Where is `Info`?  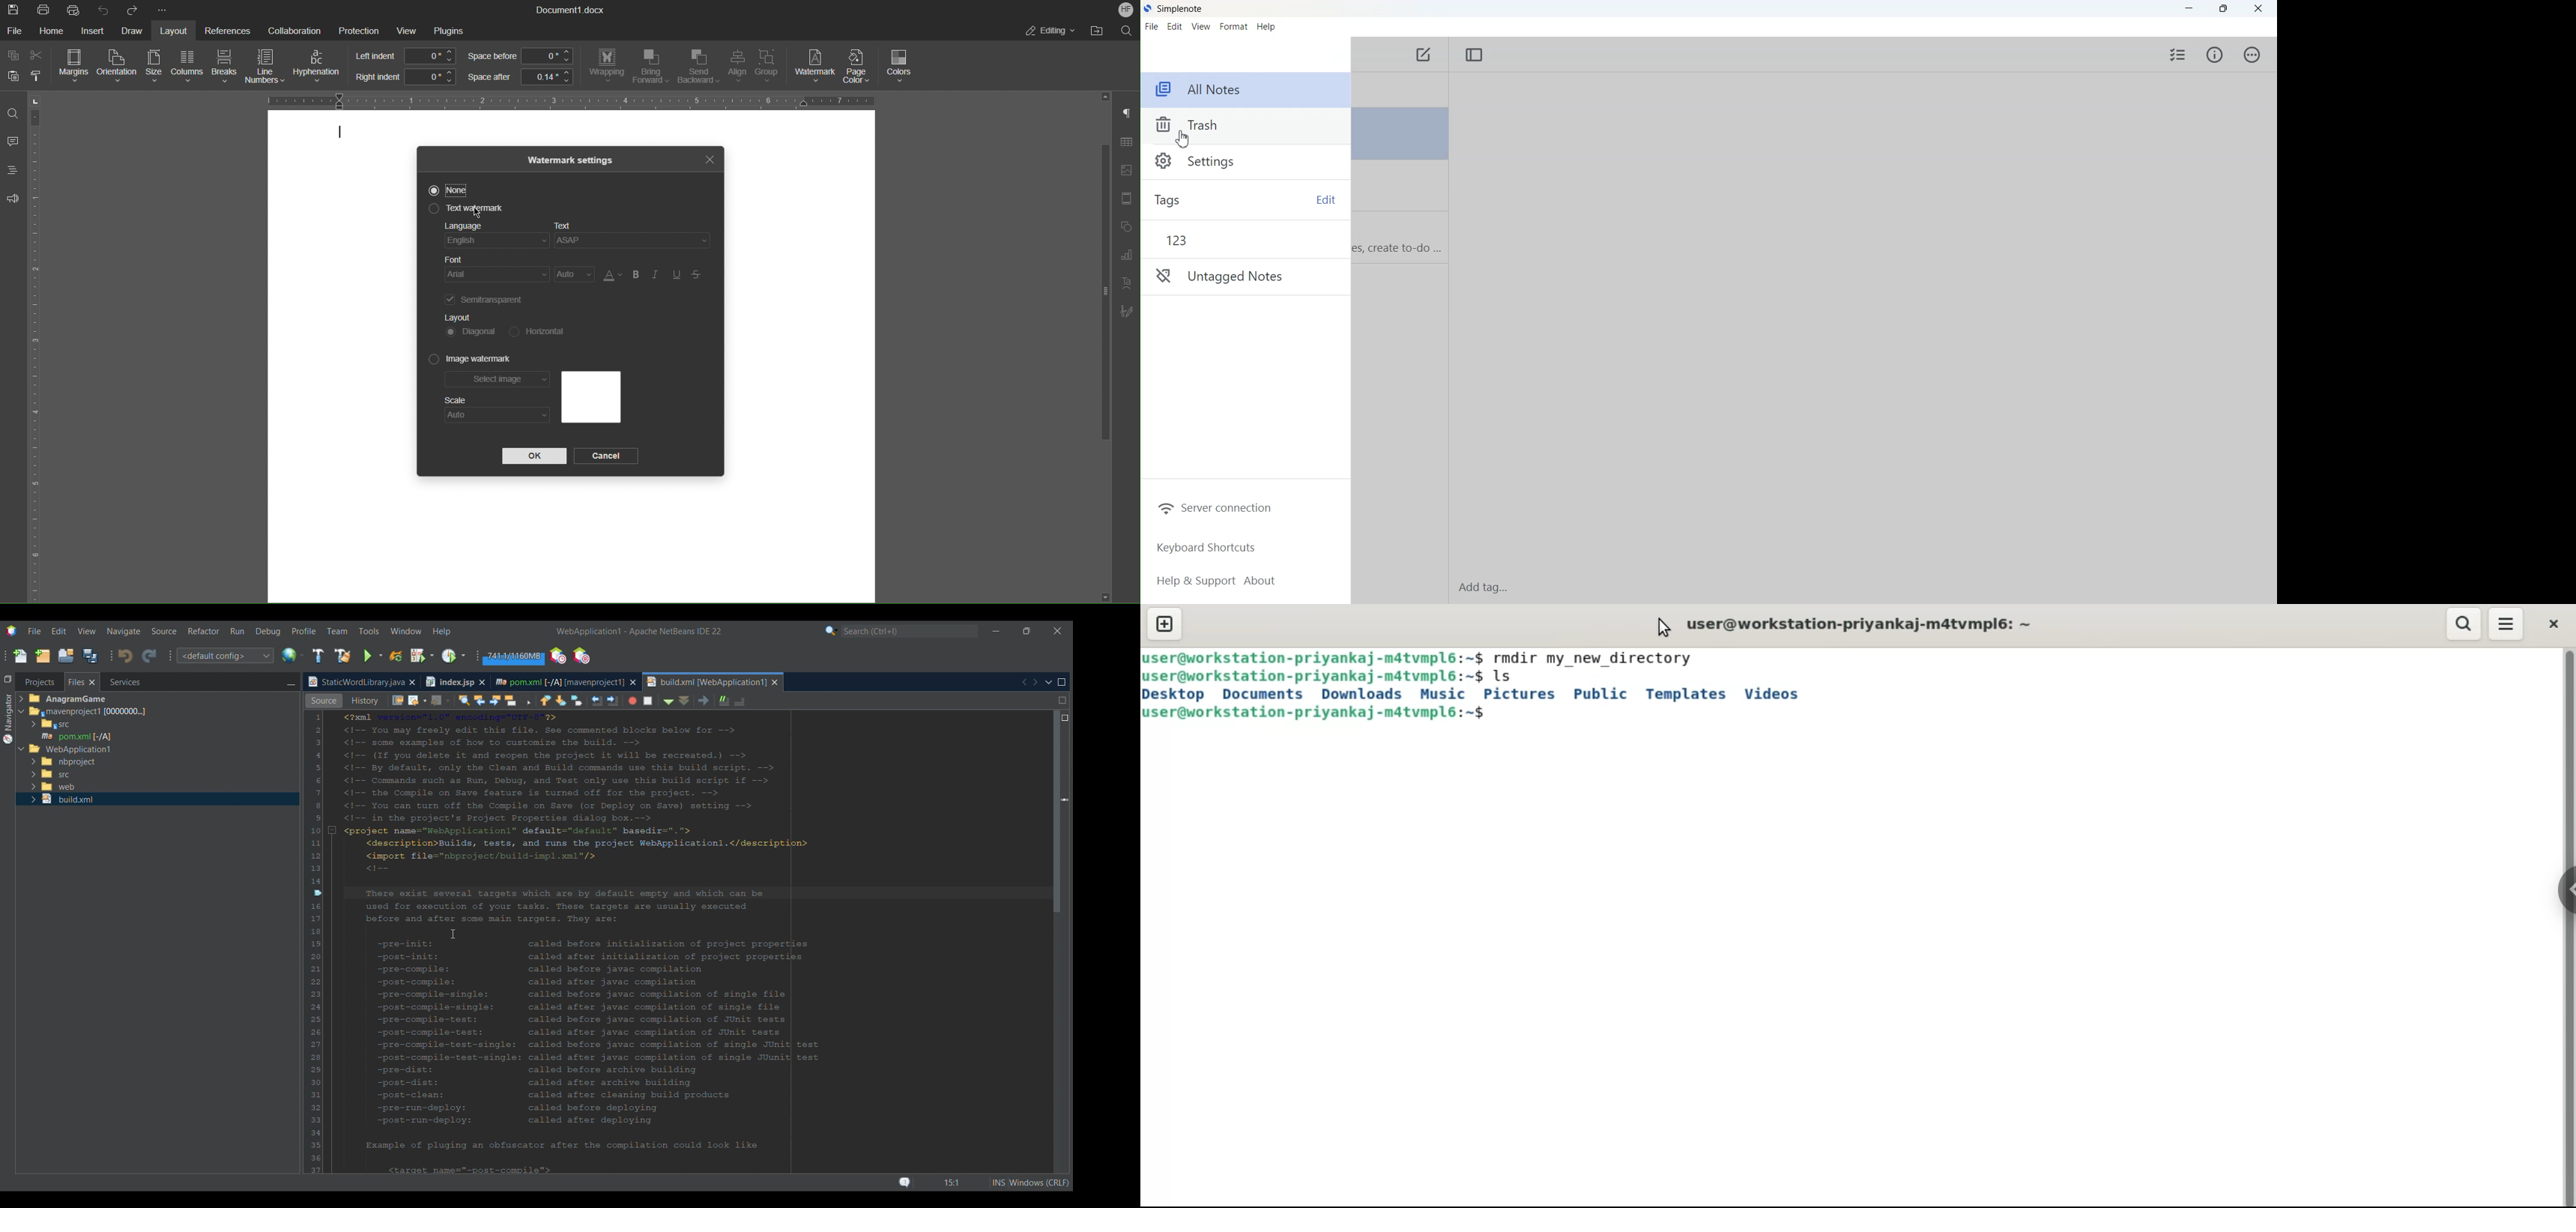 Info is located at coordinates (2214, 55).